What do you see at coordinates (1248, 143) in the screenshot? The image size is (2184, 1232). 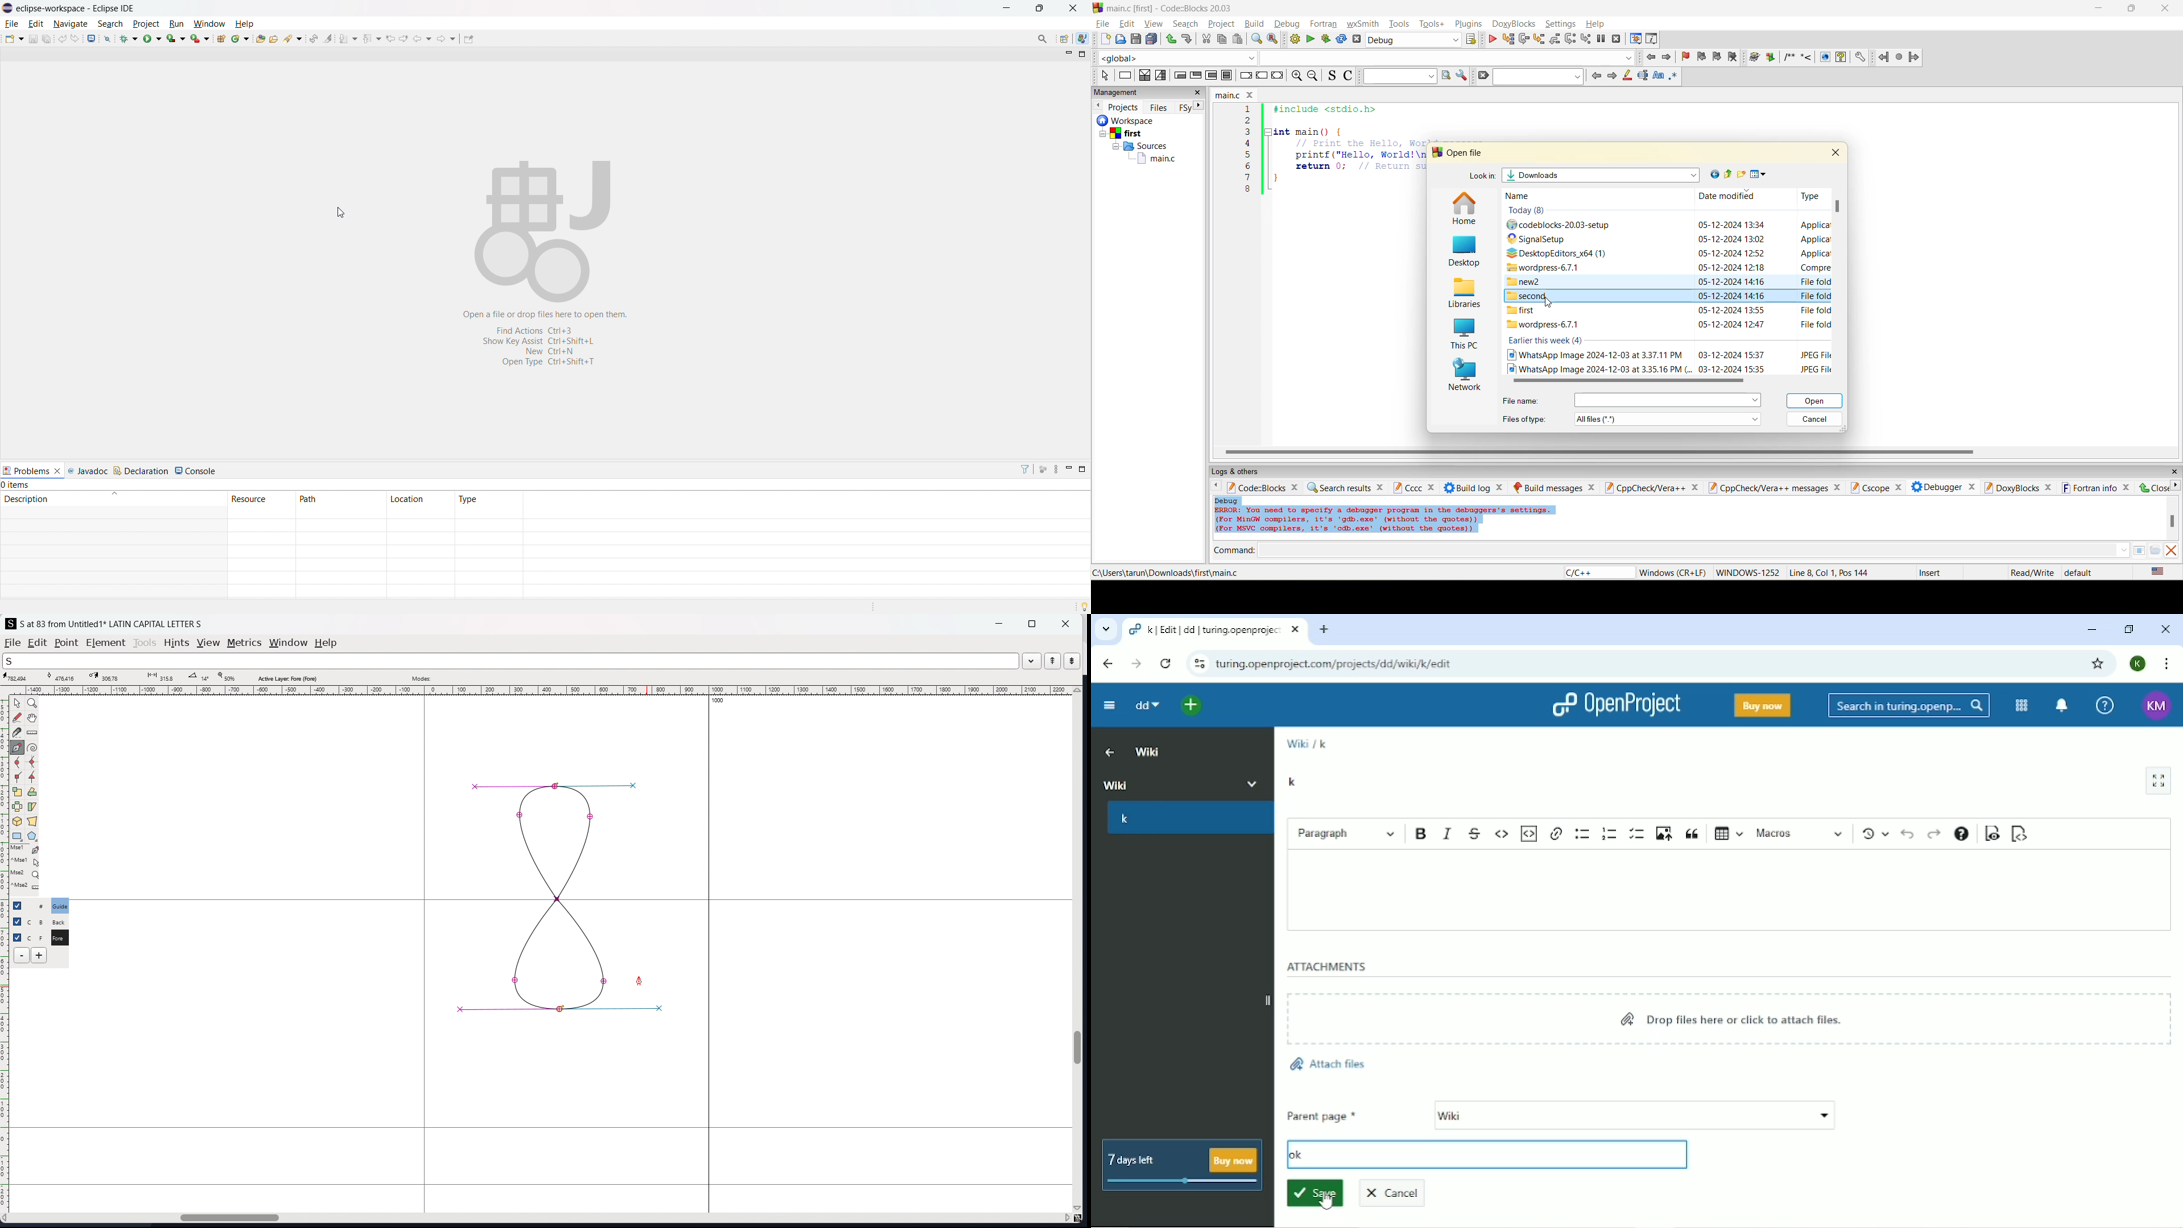 I see `4` at bounding box center [1248, 143].